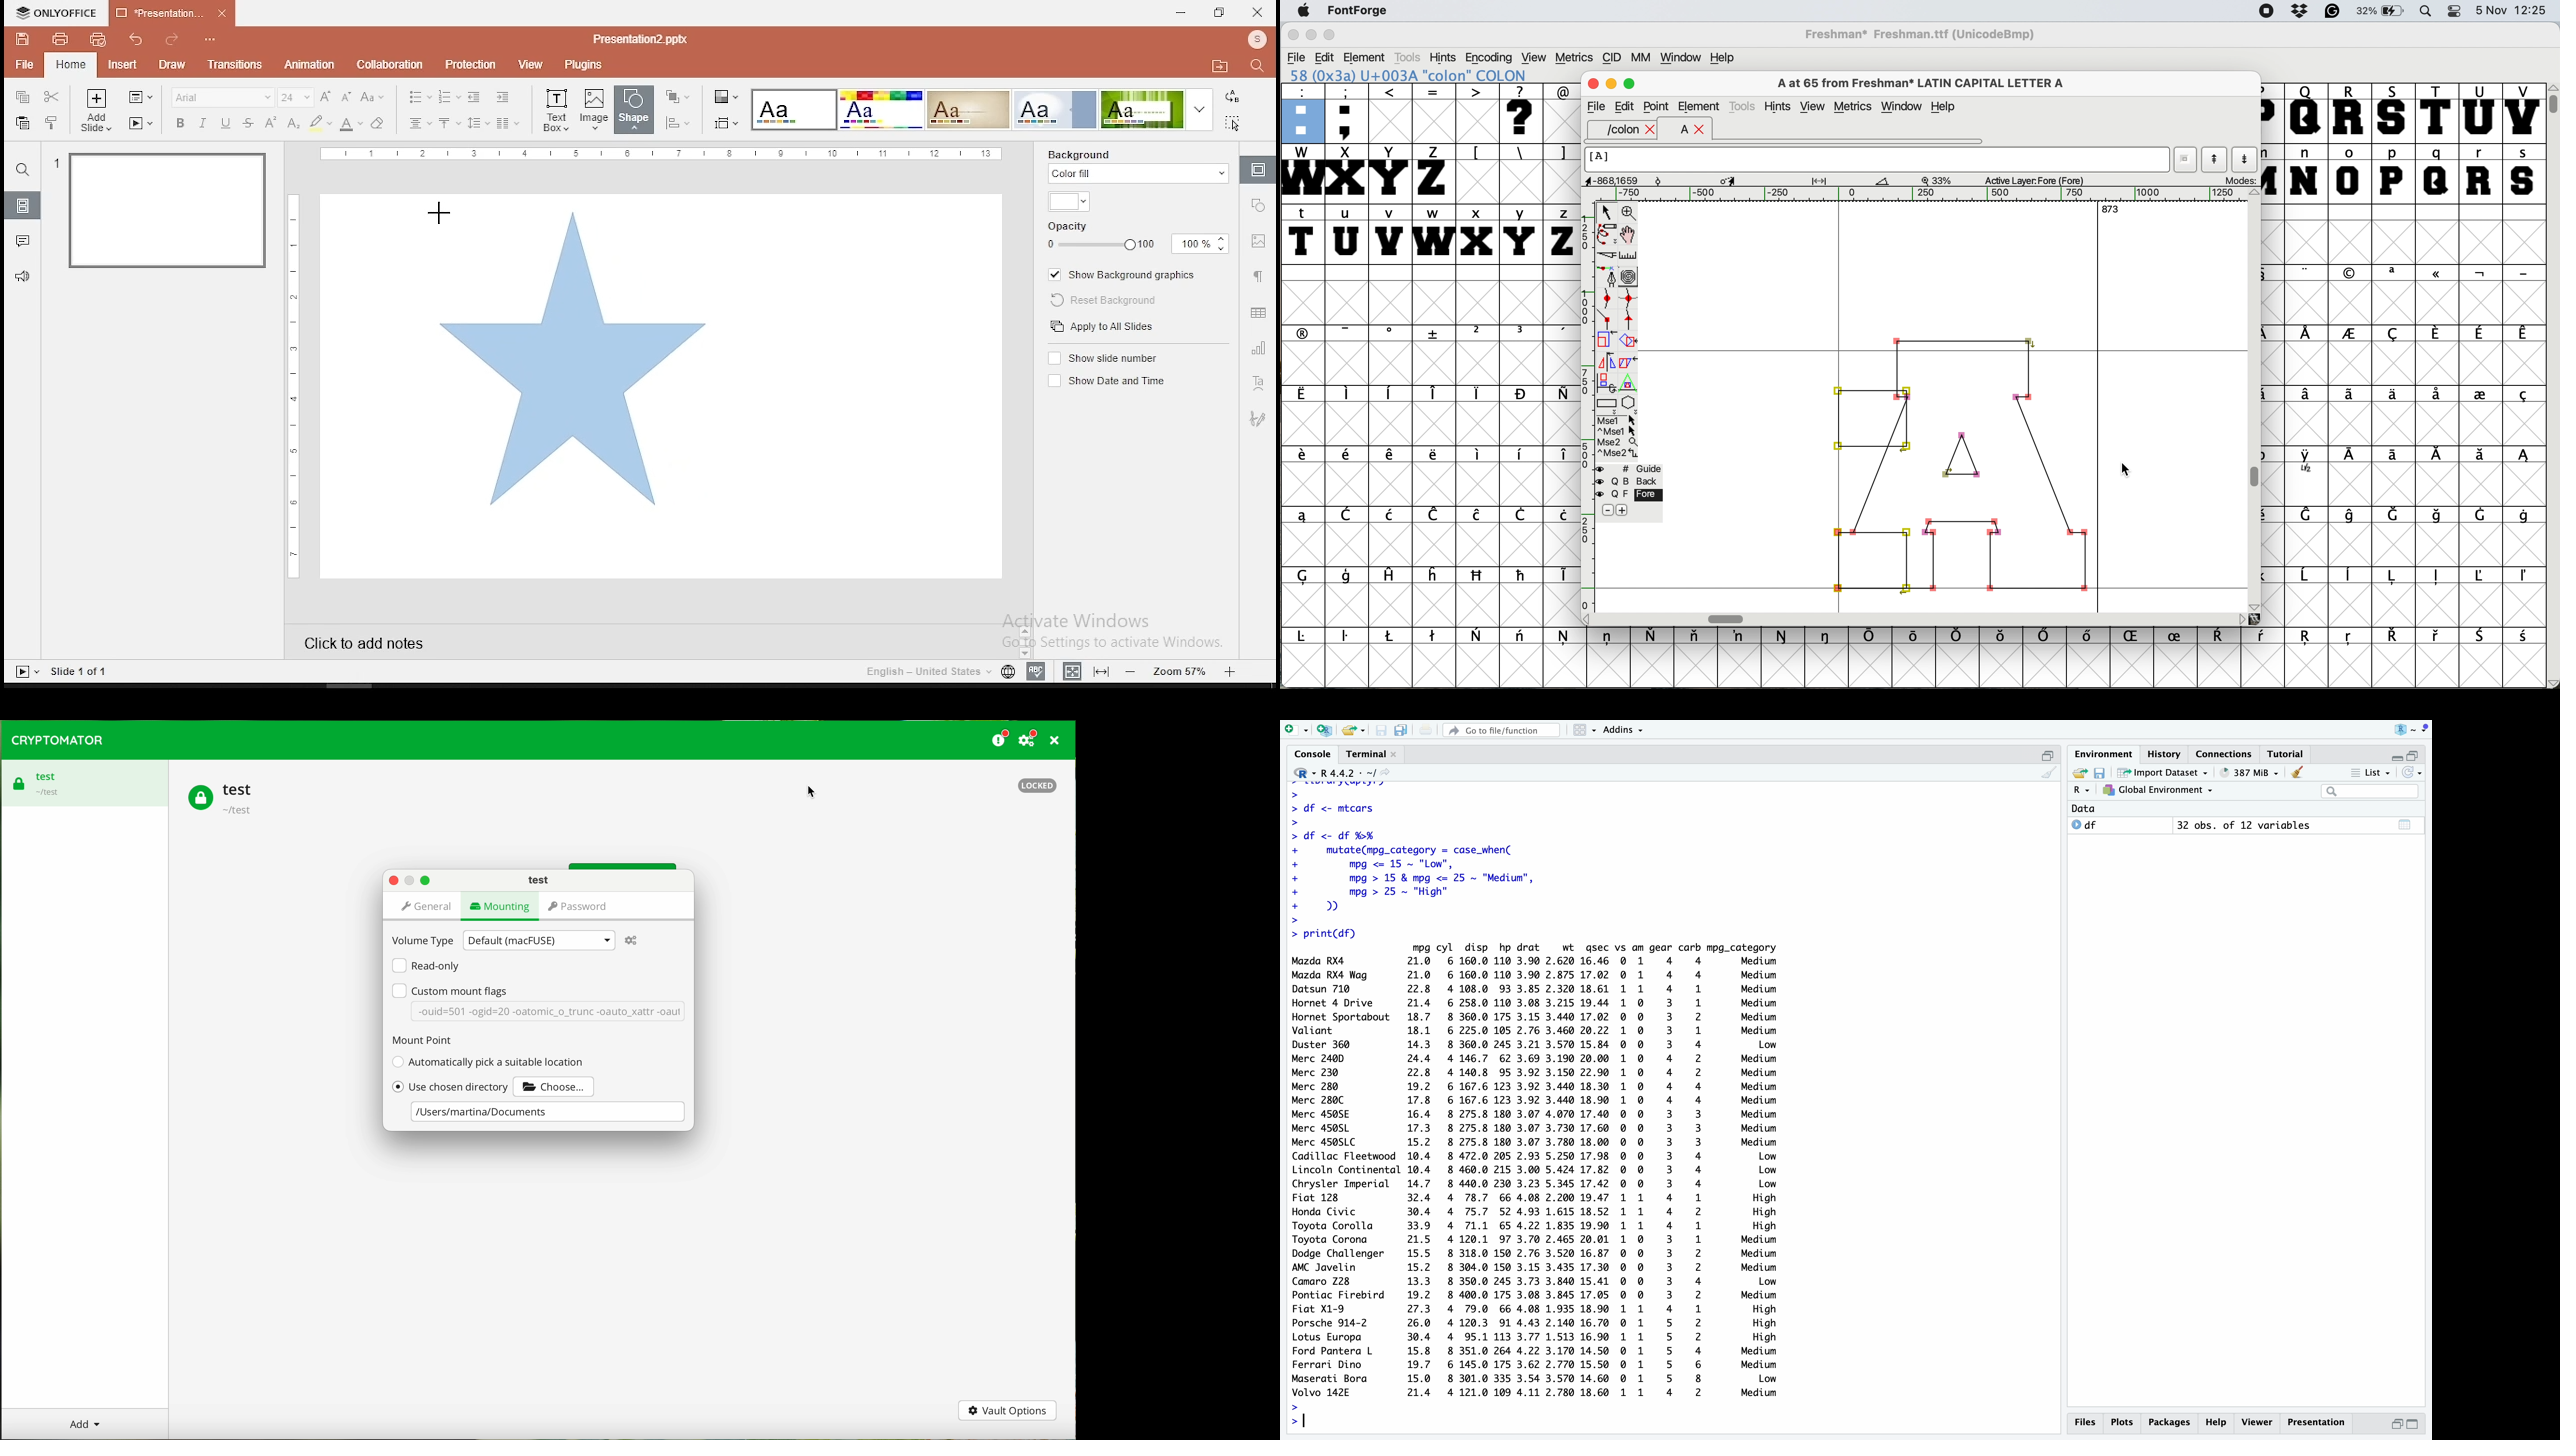 The width and height of the screenshot is (2576, 1456). What do you see at coordinates (1839, 181) in the screenshot?
I see `glyph details` at bounding box center [1839, 181].